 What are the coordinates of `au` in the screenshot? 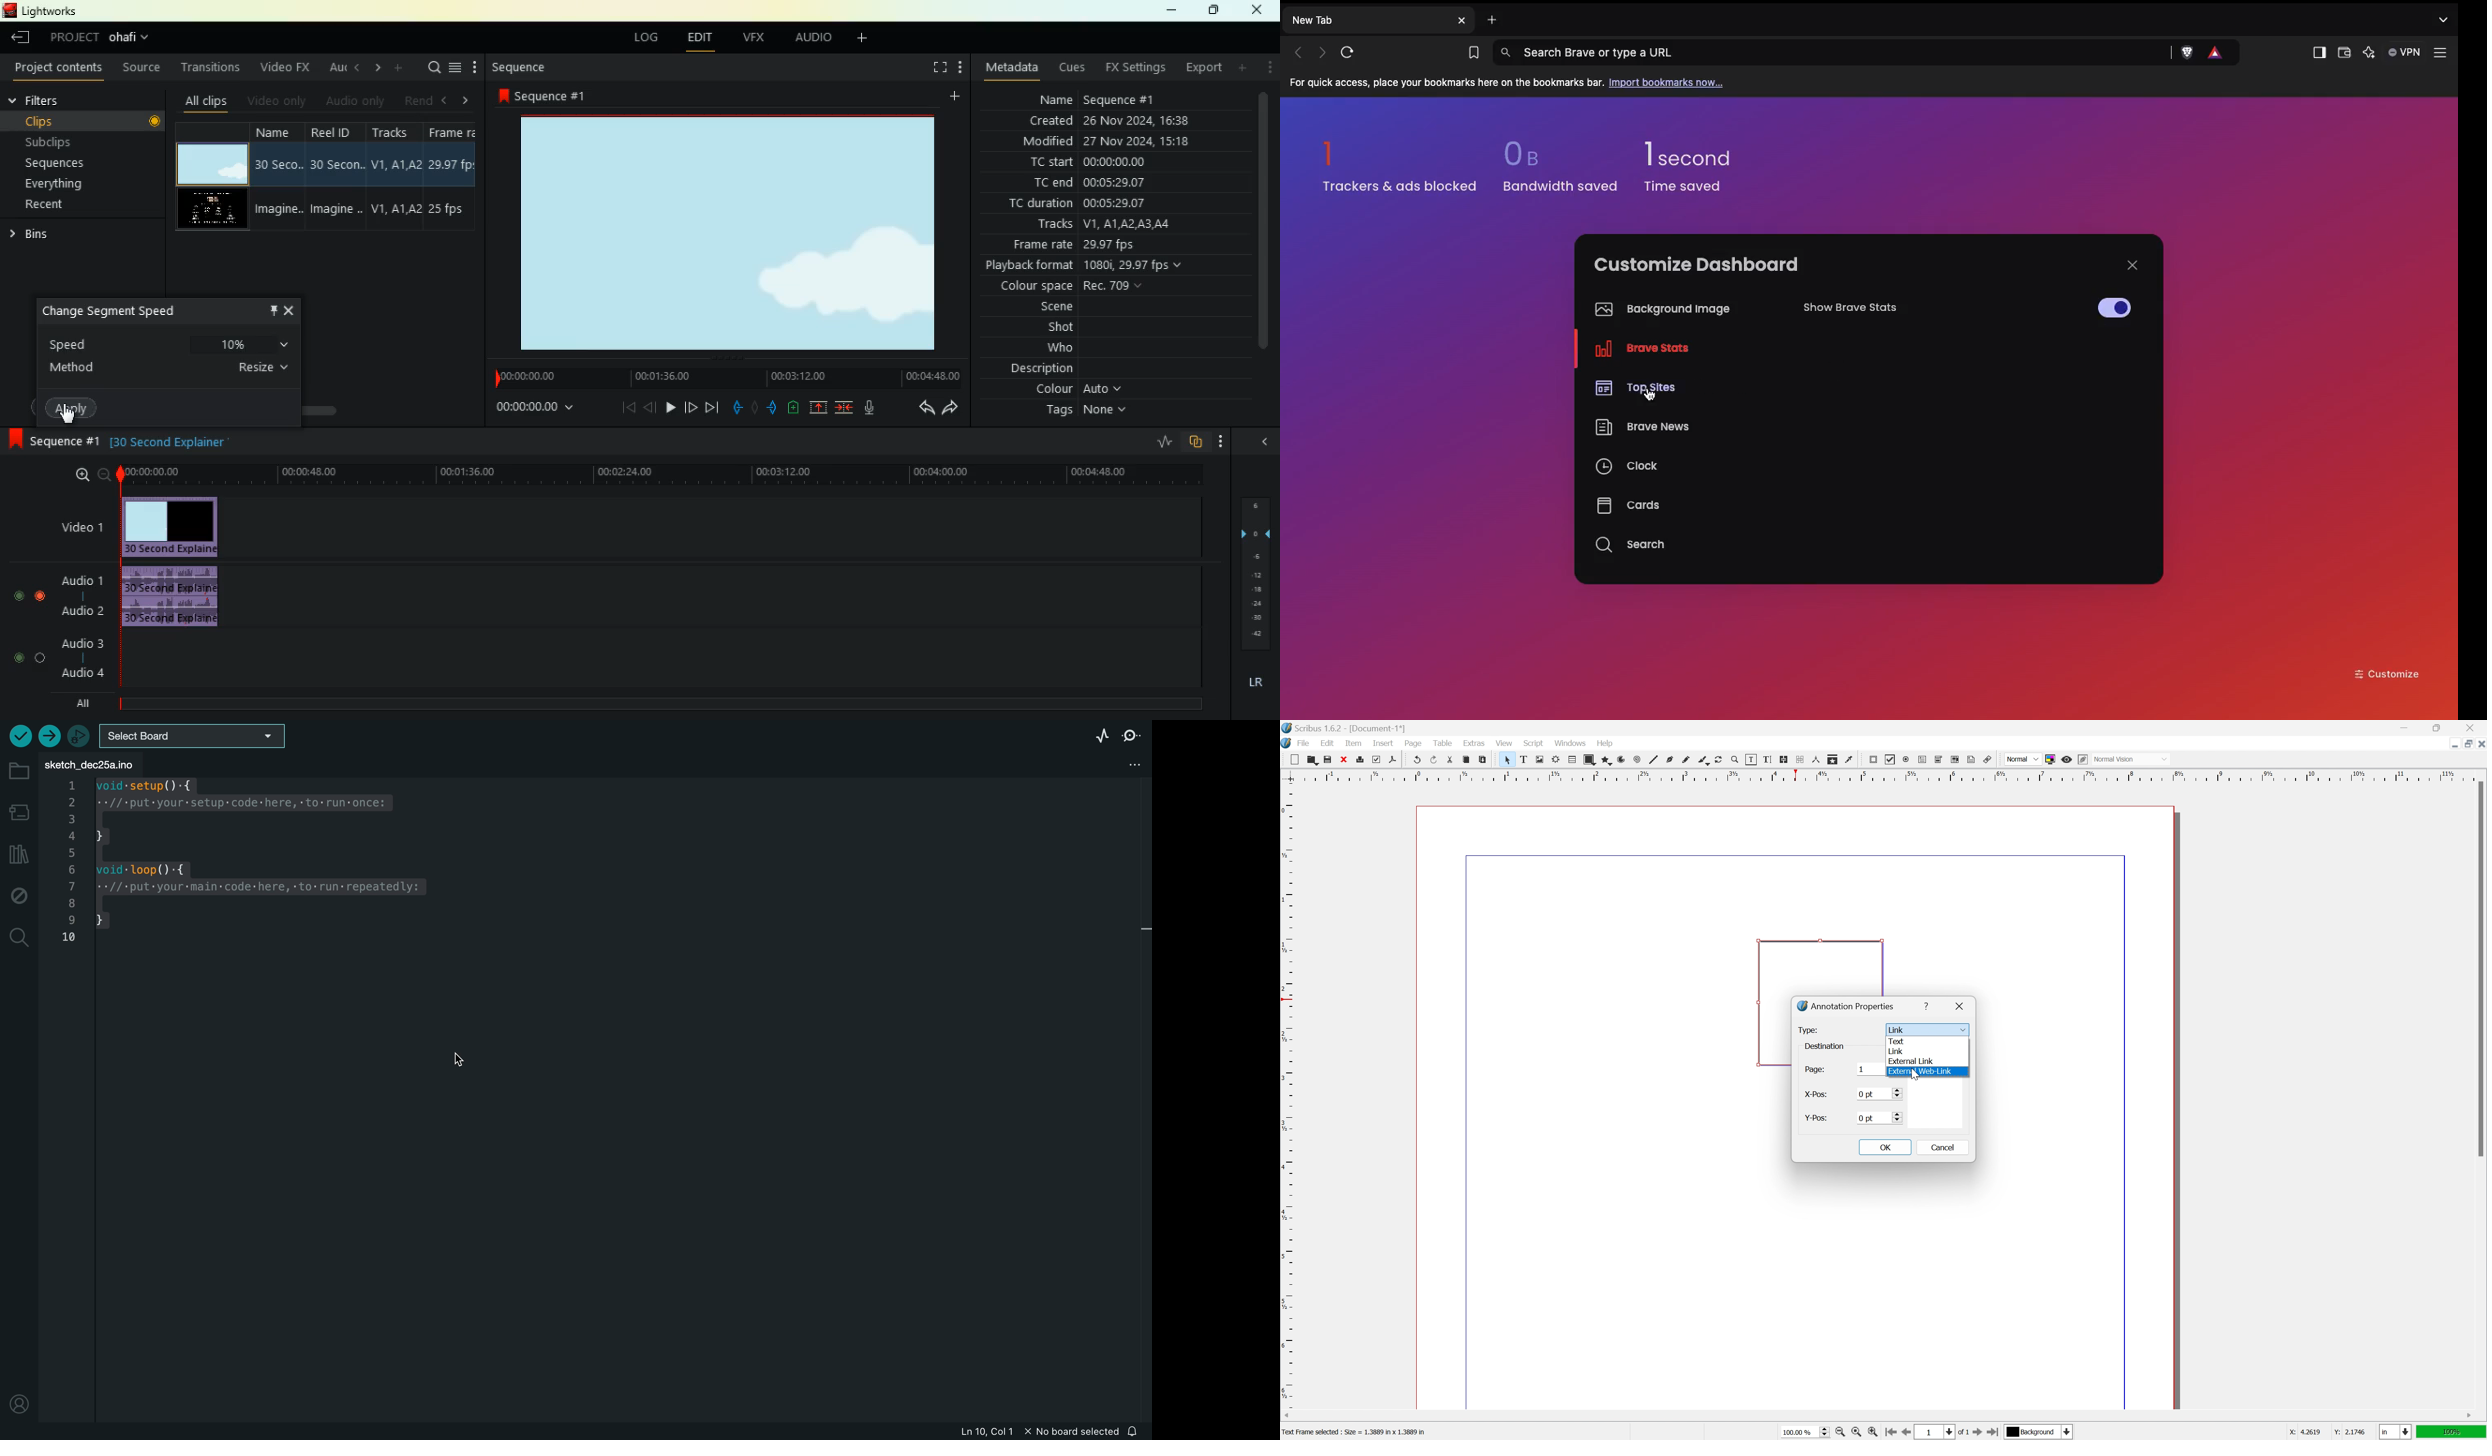 It's located at (338, 69).